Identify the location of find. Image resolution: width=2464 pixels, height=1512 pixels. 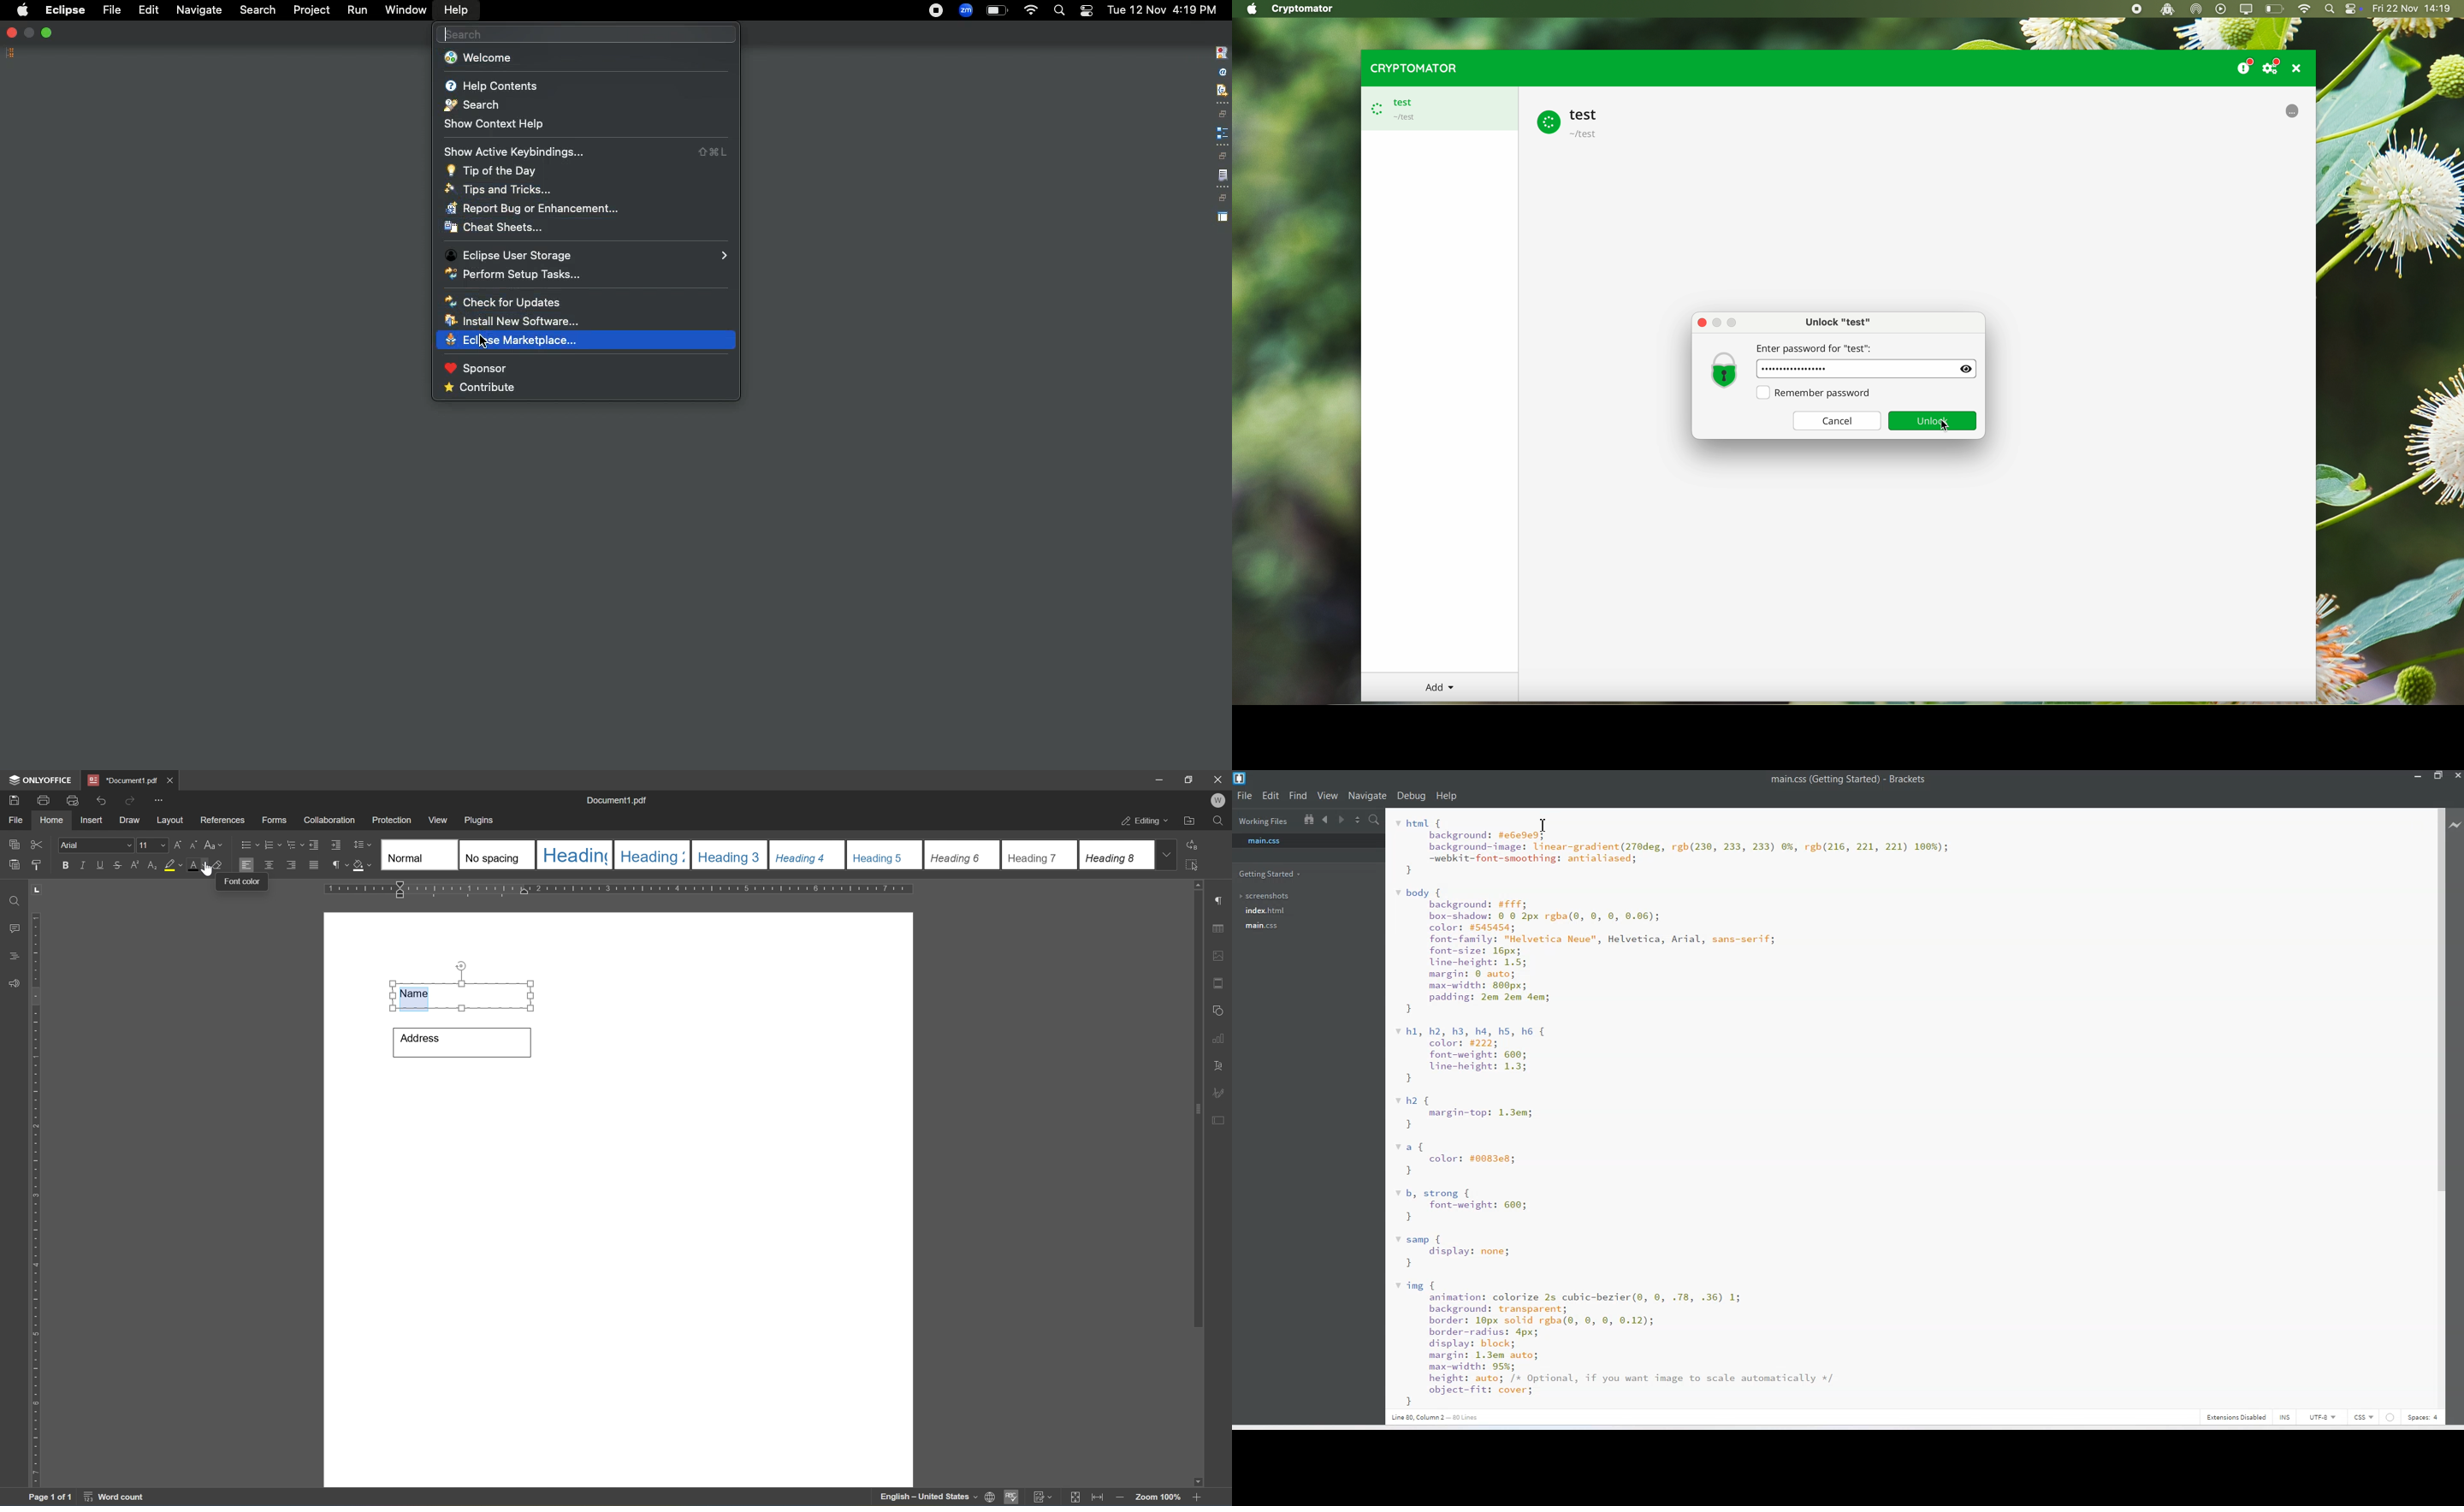
(11, 899).